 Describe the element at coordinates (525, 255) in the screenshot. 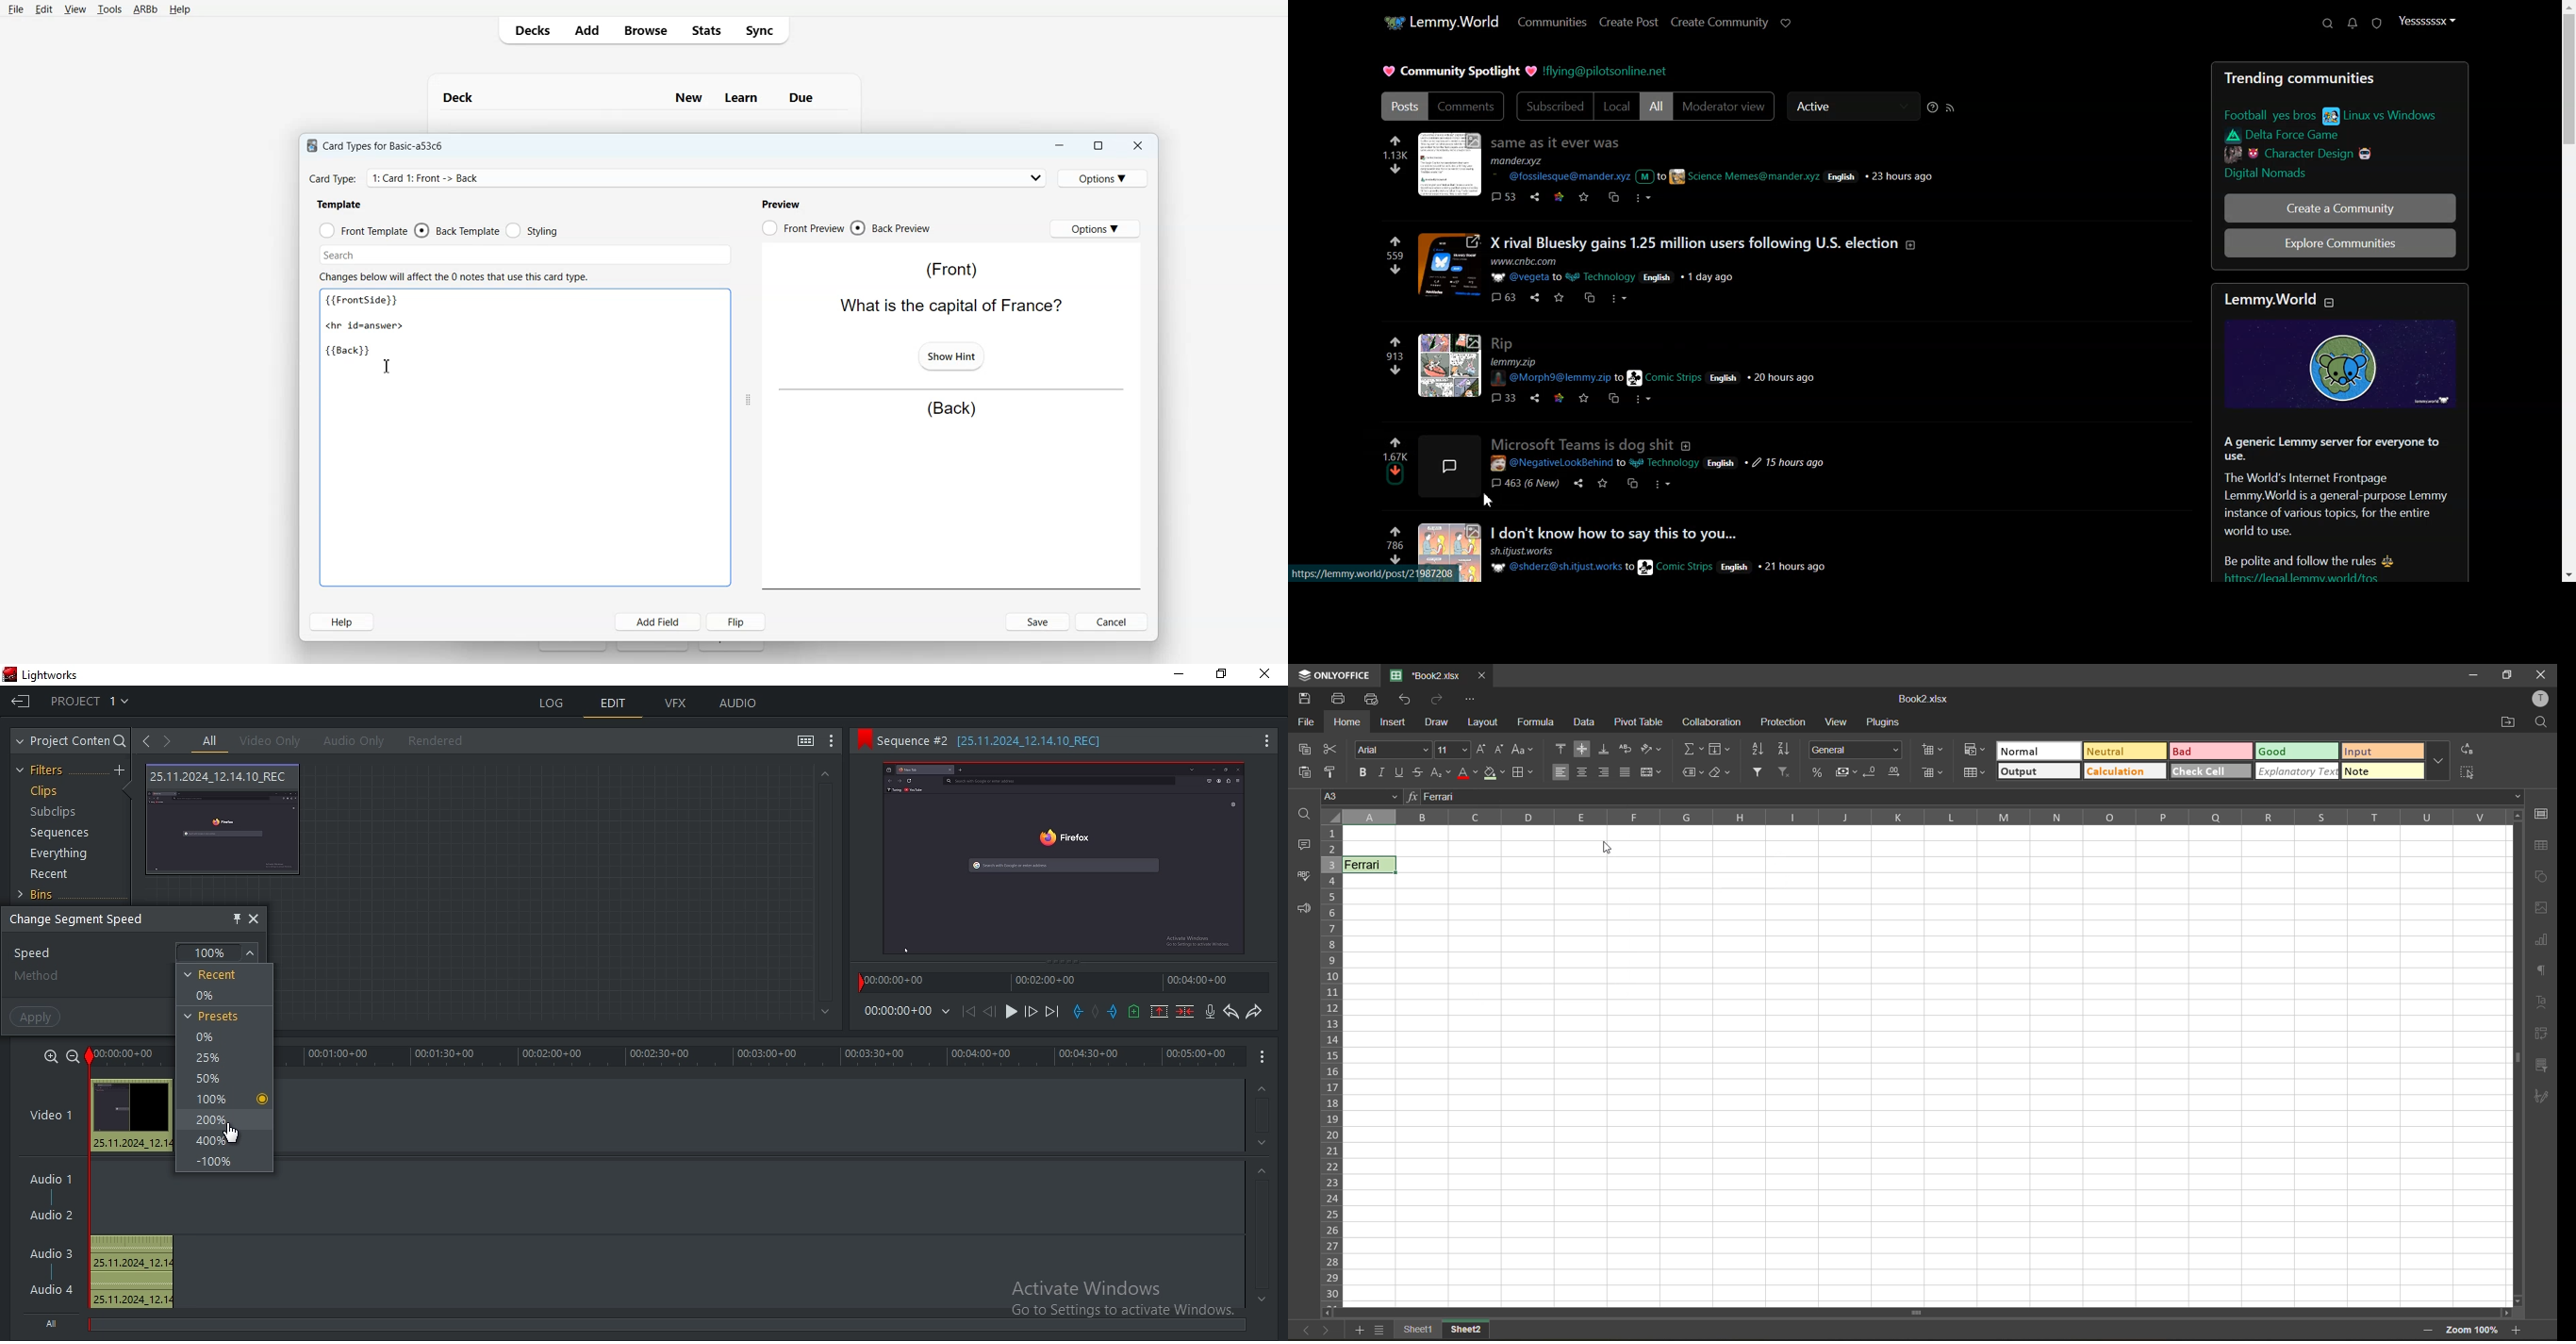

I see `Search Bar` at that location.